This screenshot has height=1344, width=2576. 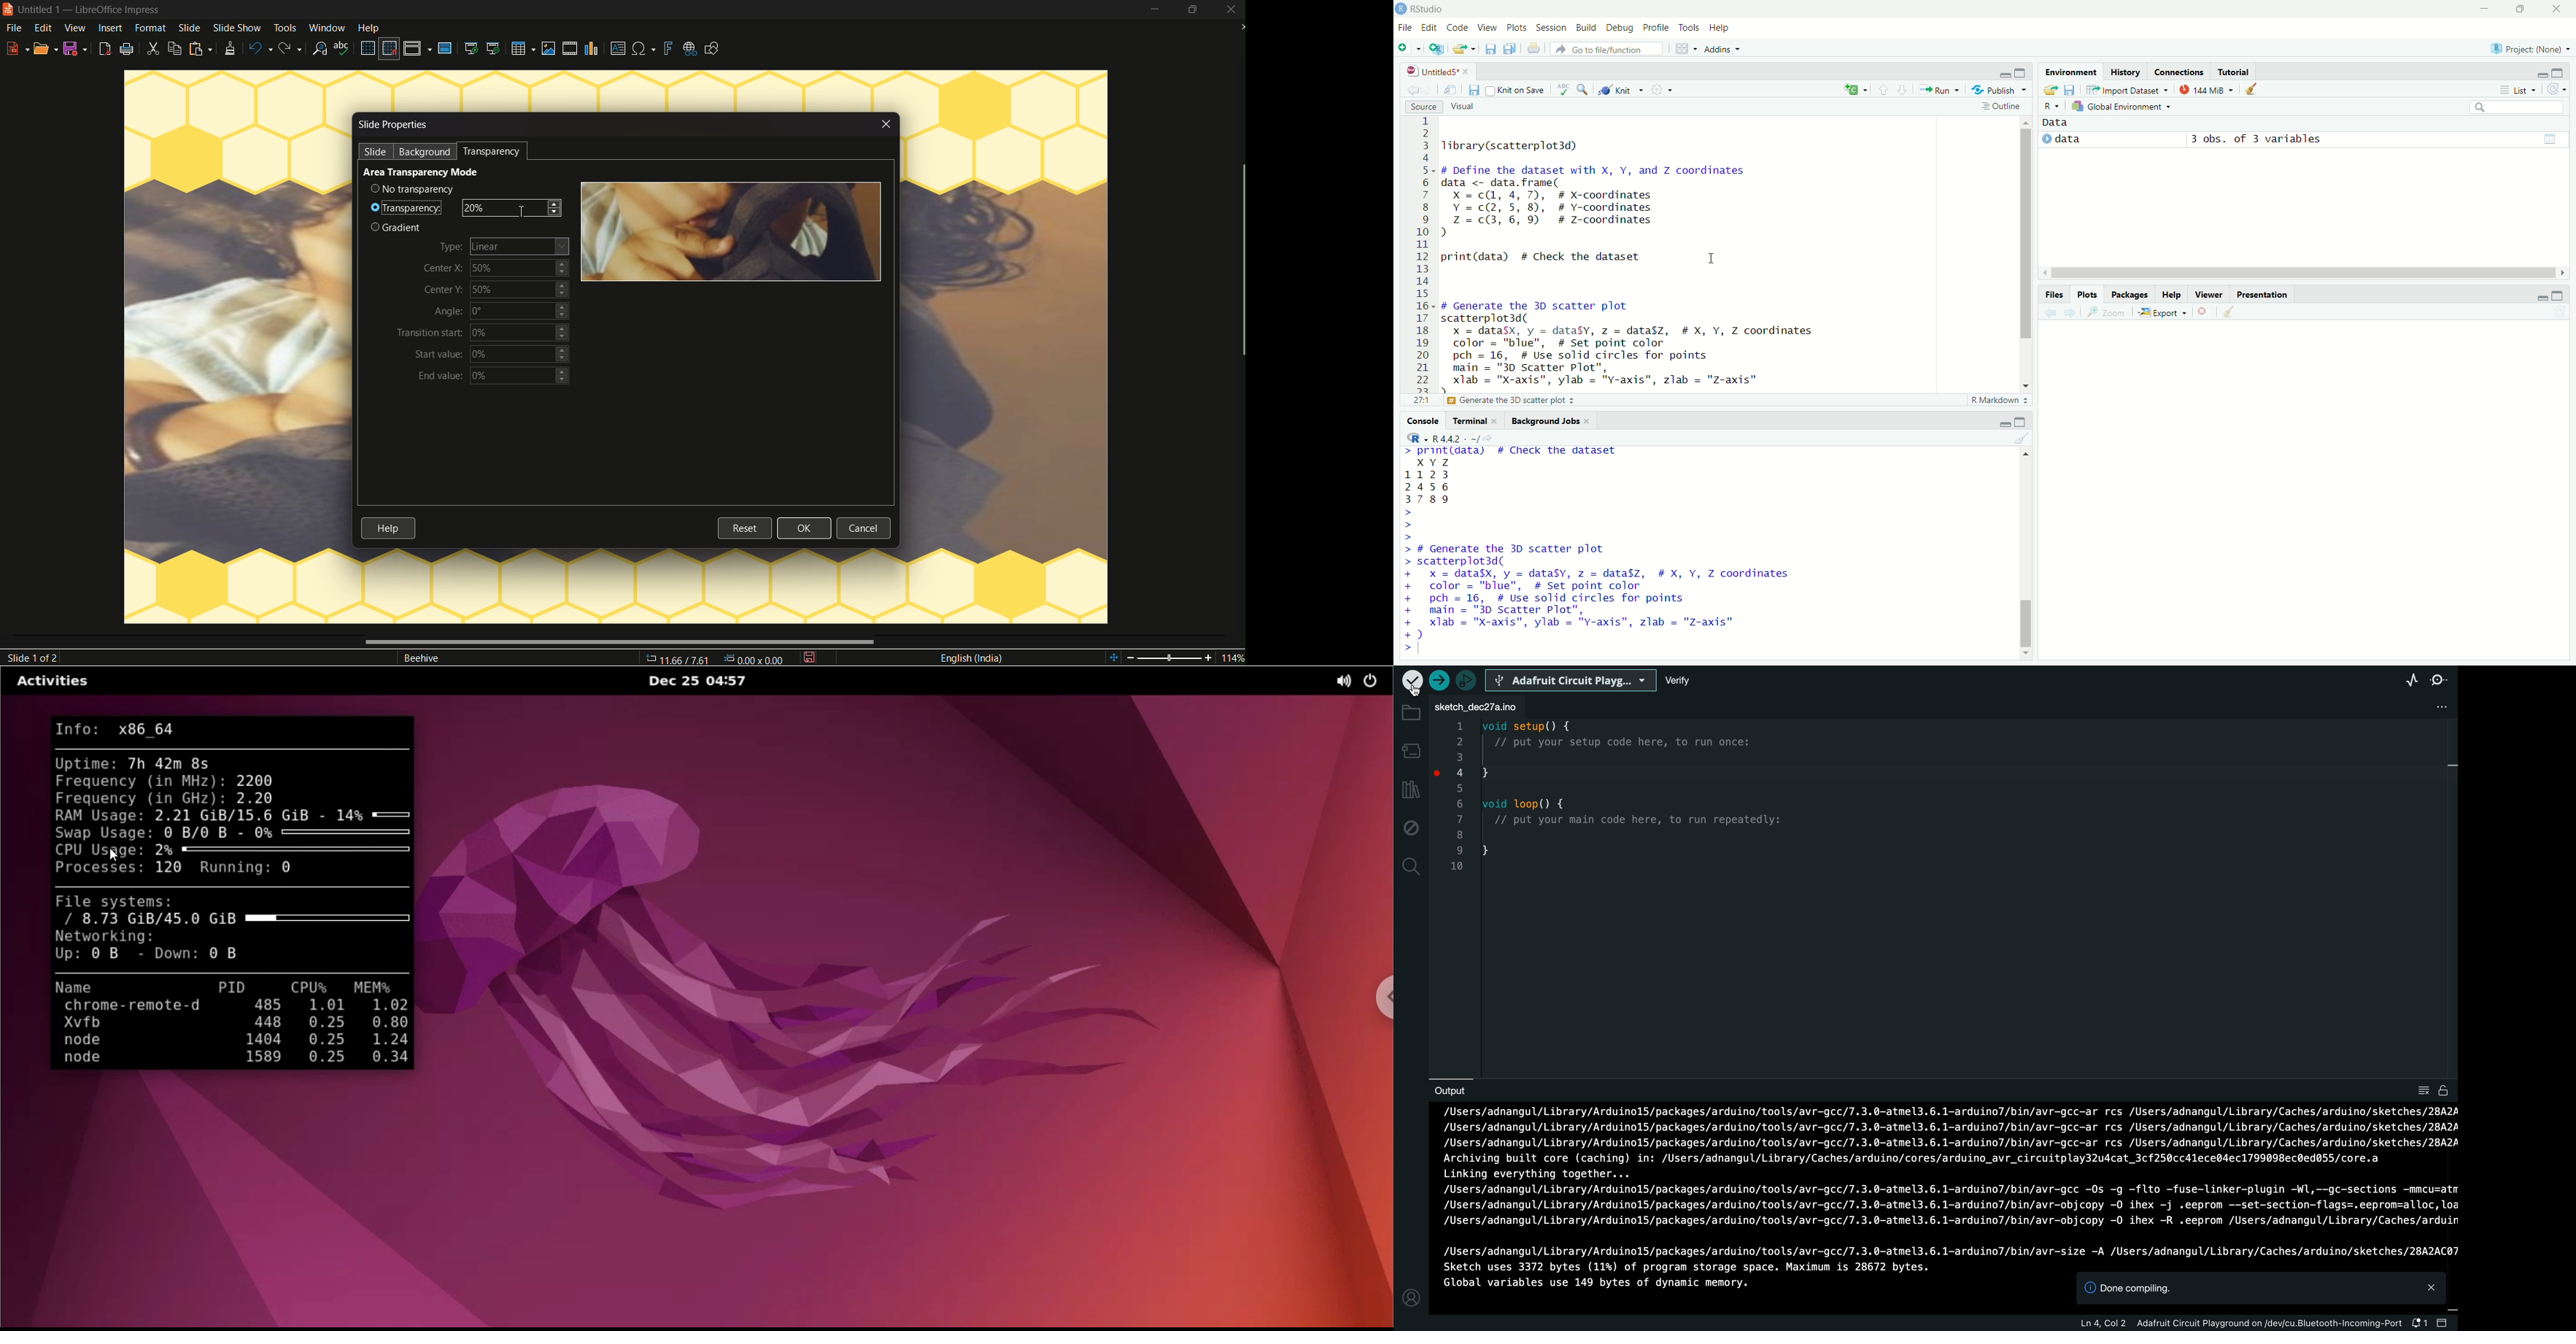 I want to click on save, so click(x=811, y=658).